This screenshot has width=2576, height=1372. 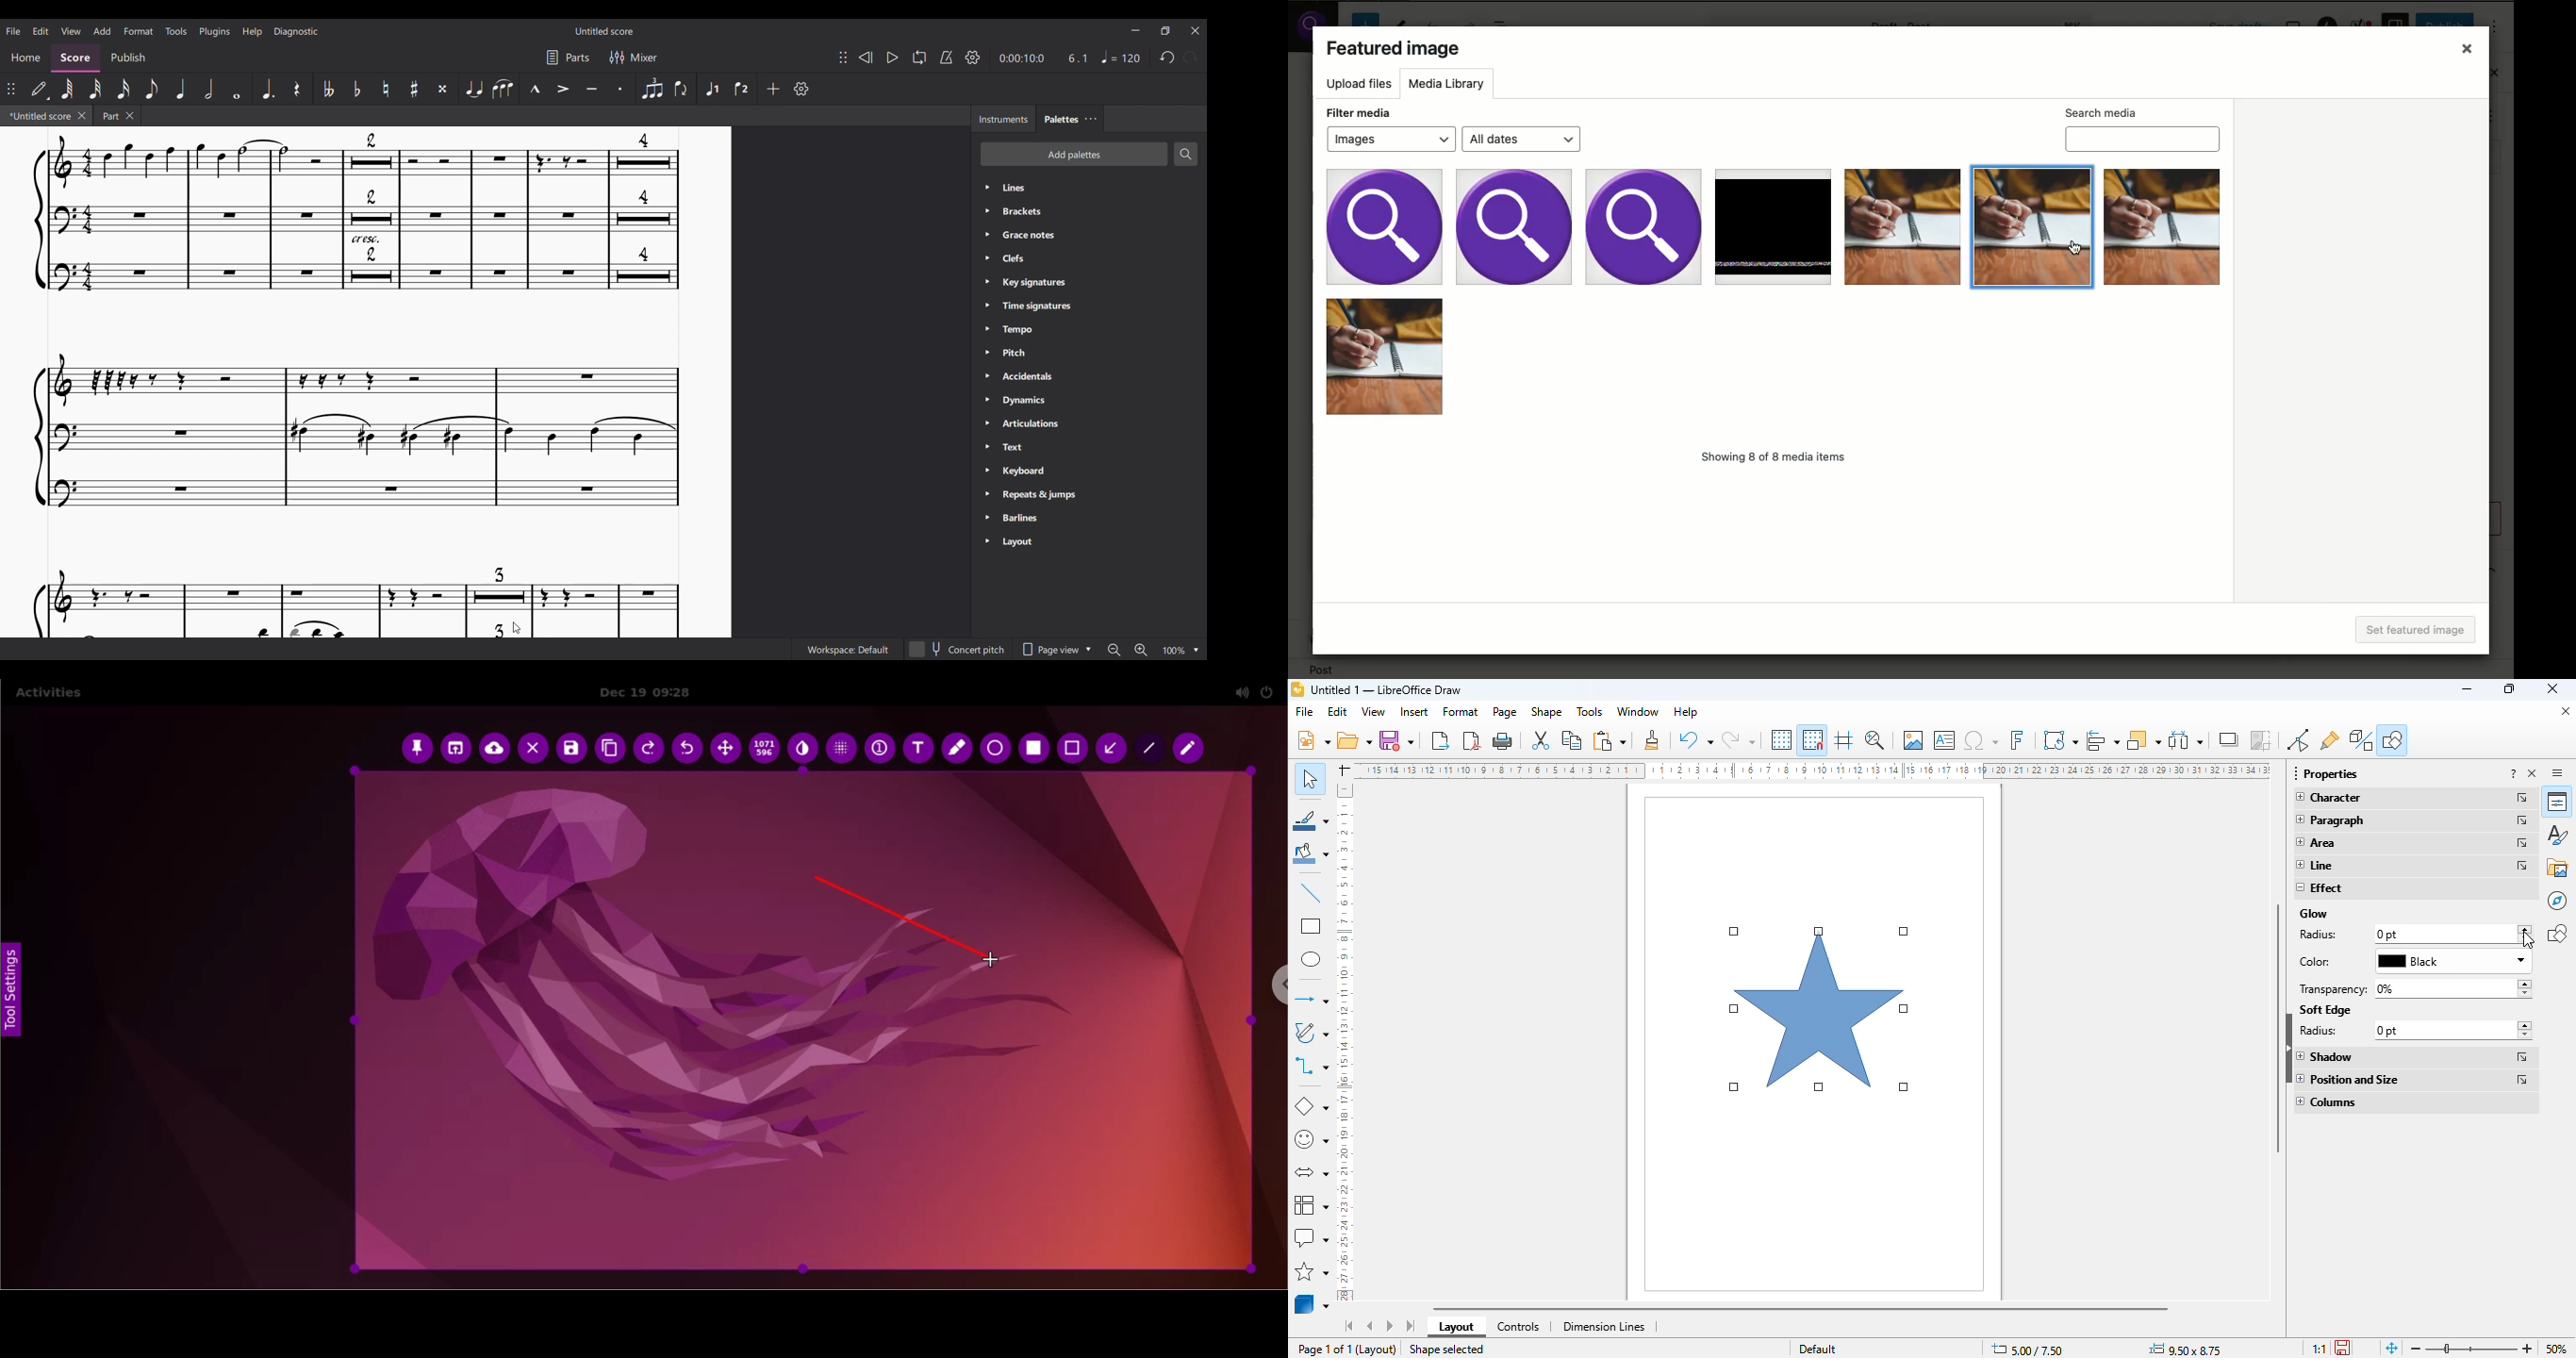 What do you see at coordinates (1370, 1326) in the screenshot?
I see `scroll to previous sheet` at bounding box center [1370, 1326].